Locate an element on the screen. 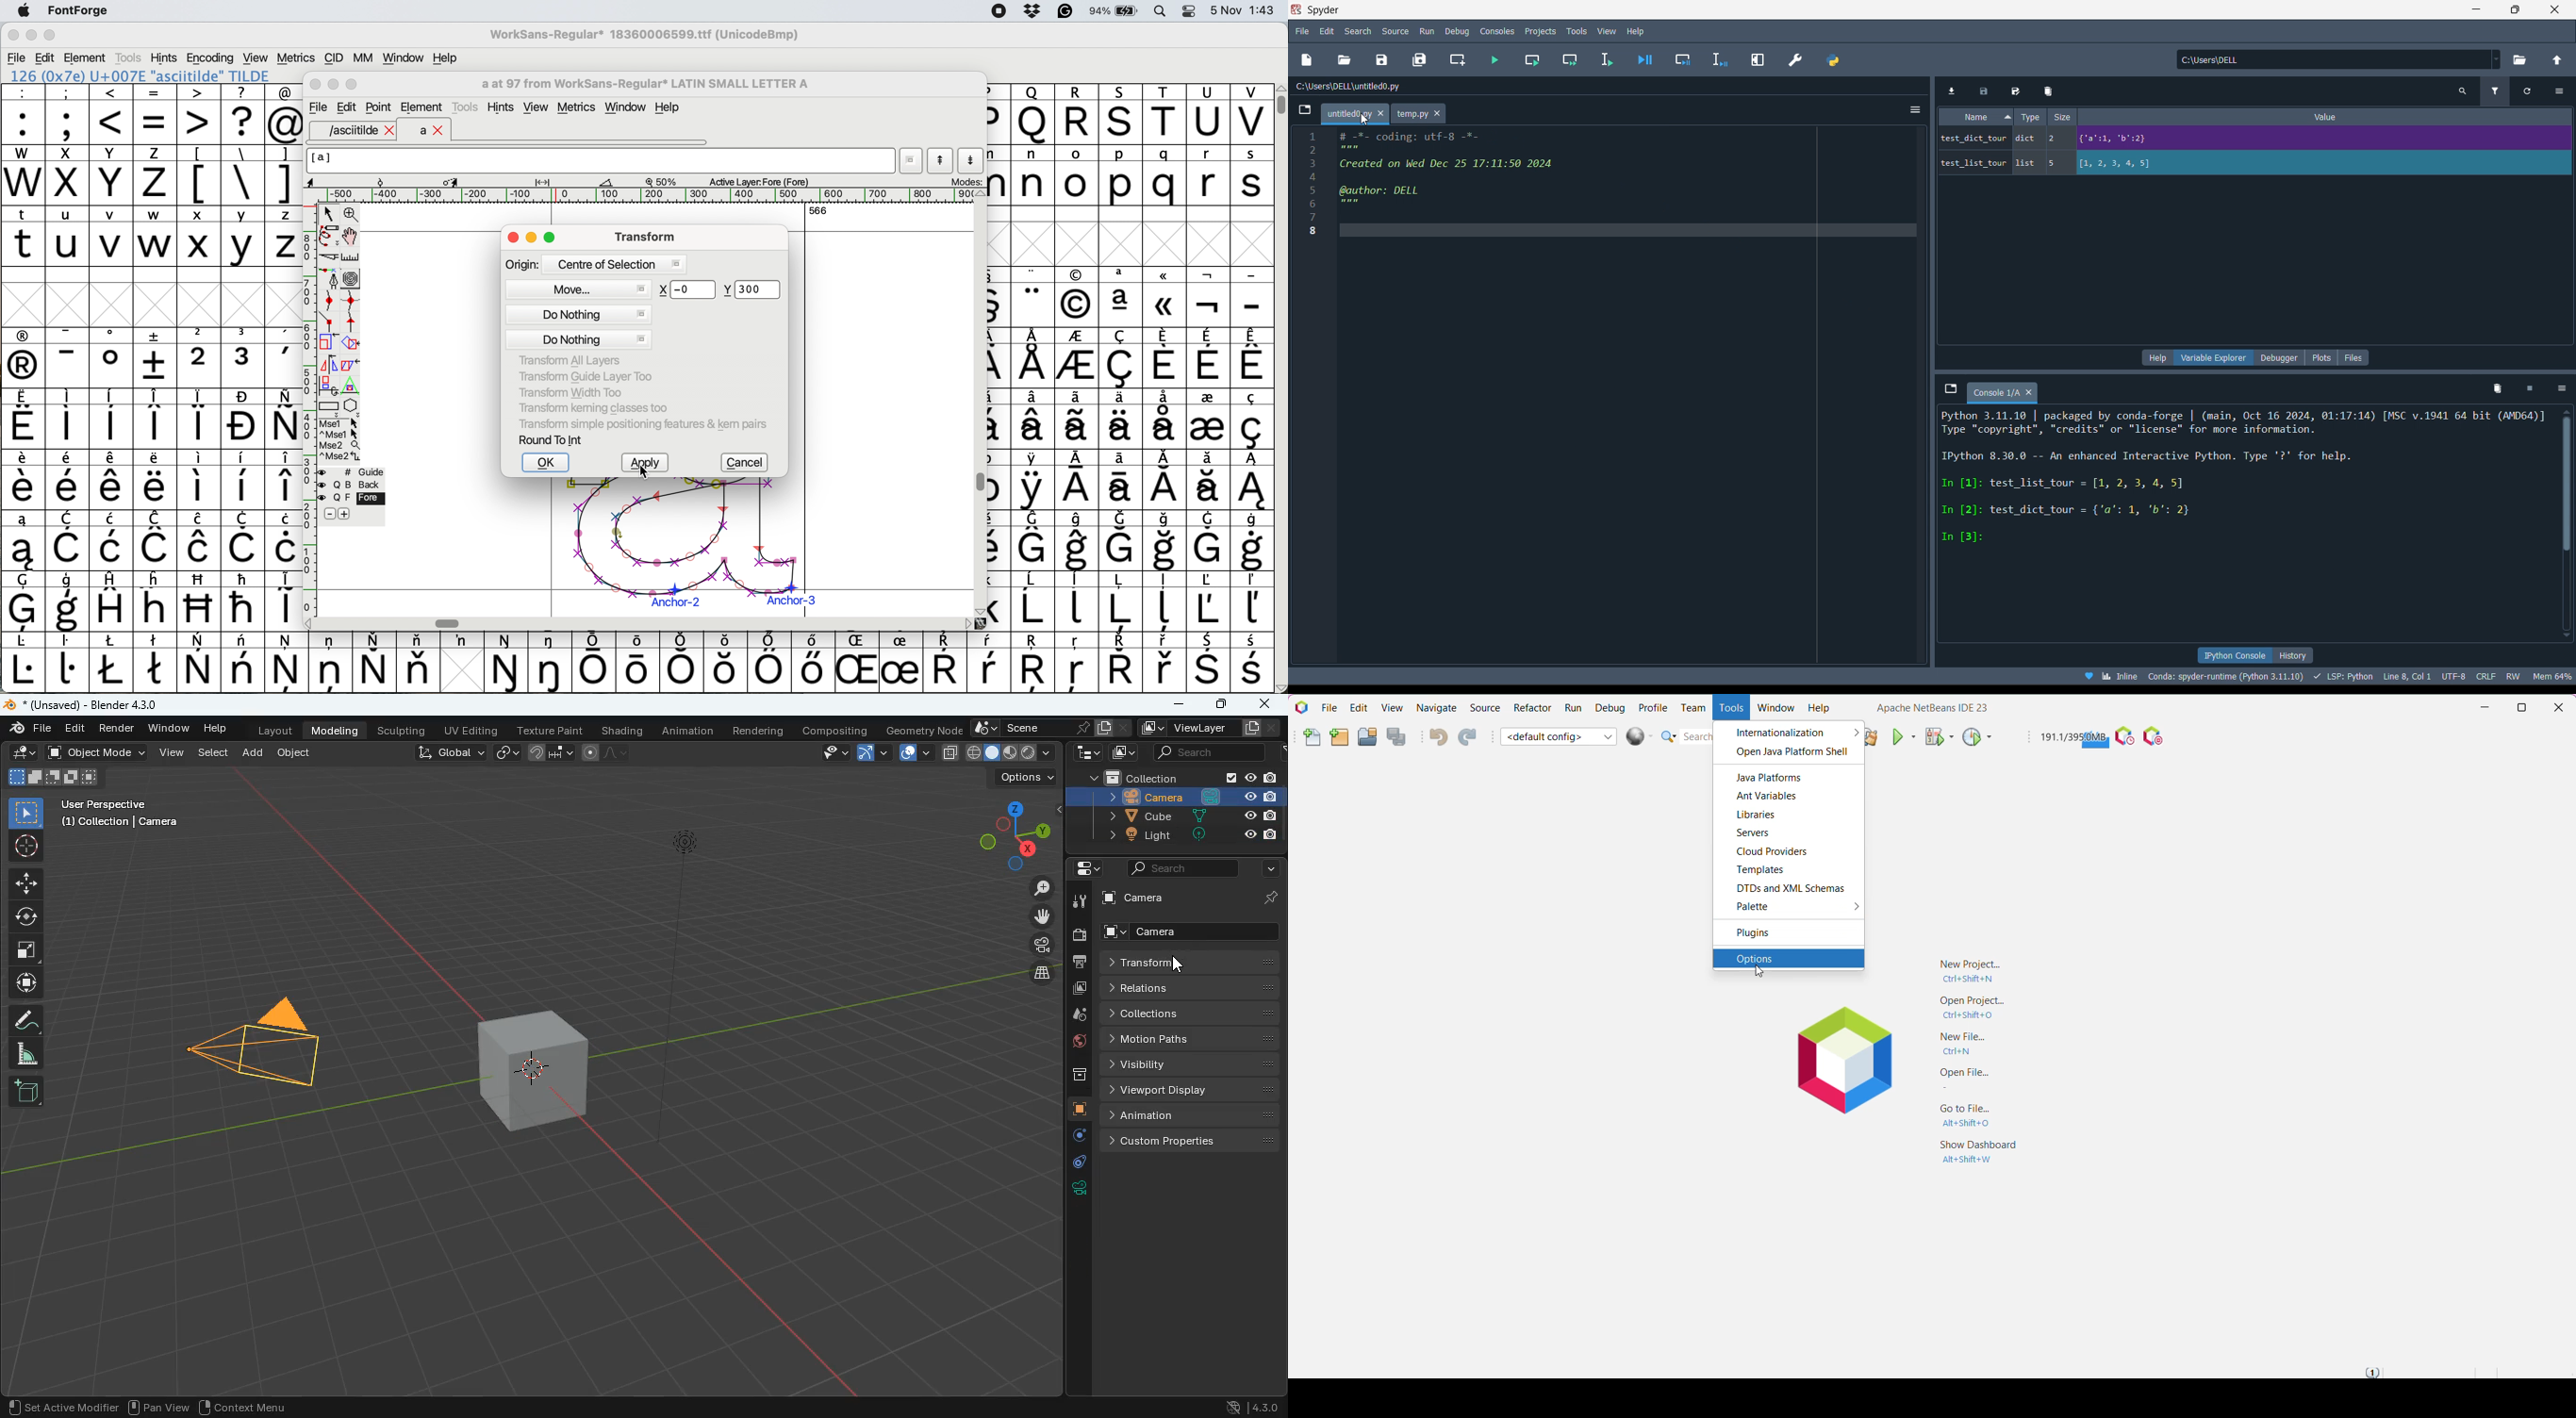  ? is located at coordinates (243, 114).